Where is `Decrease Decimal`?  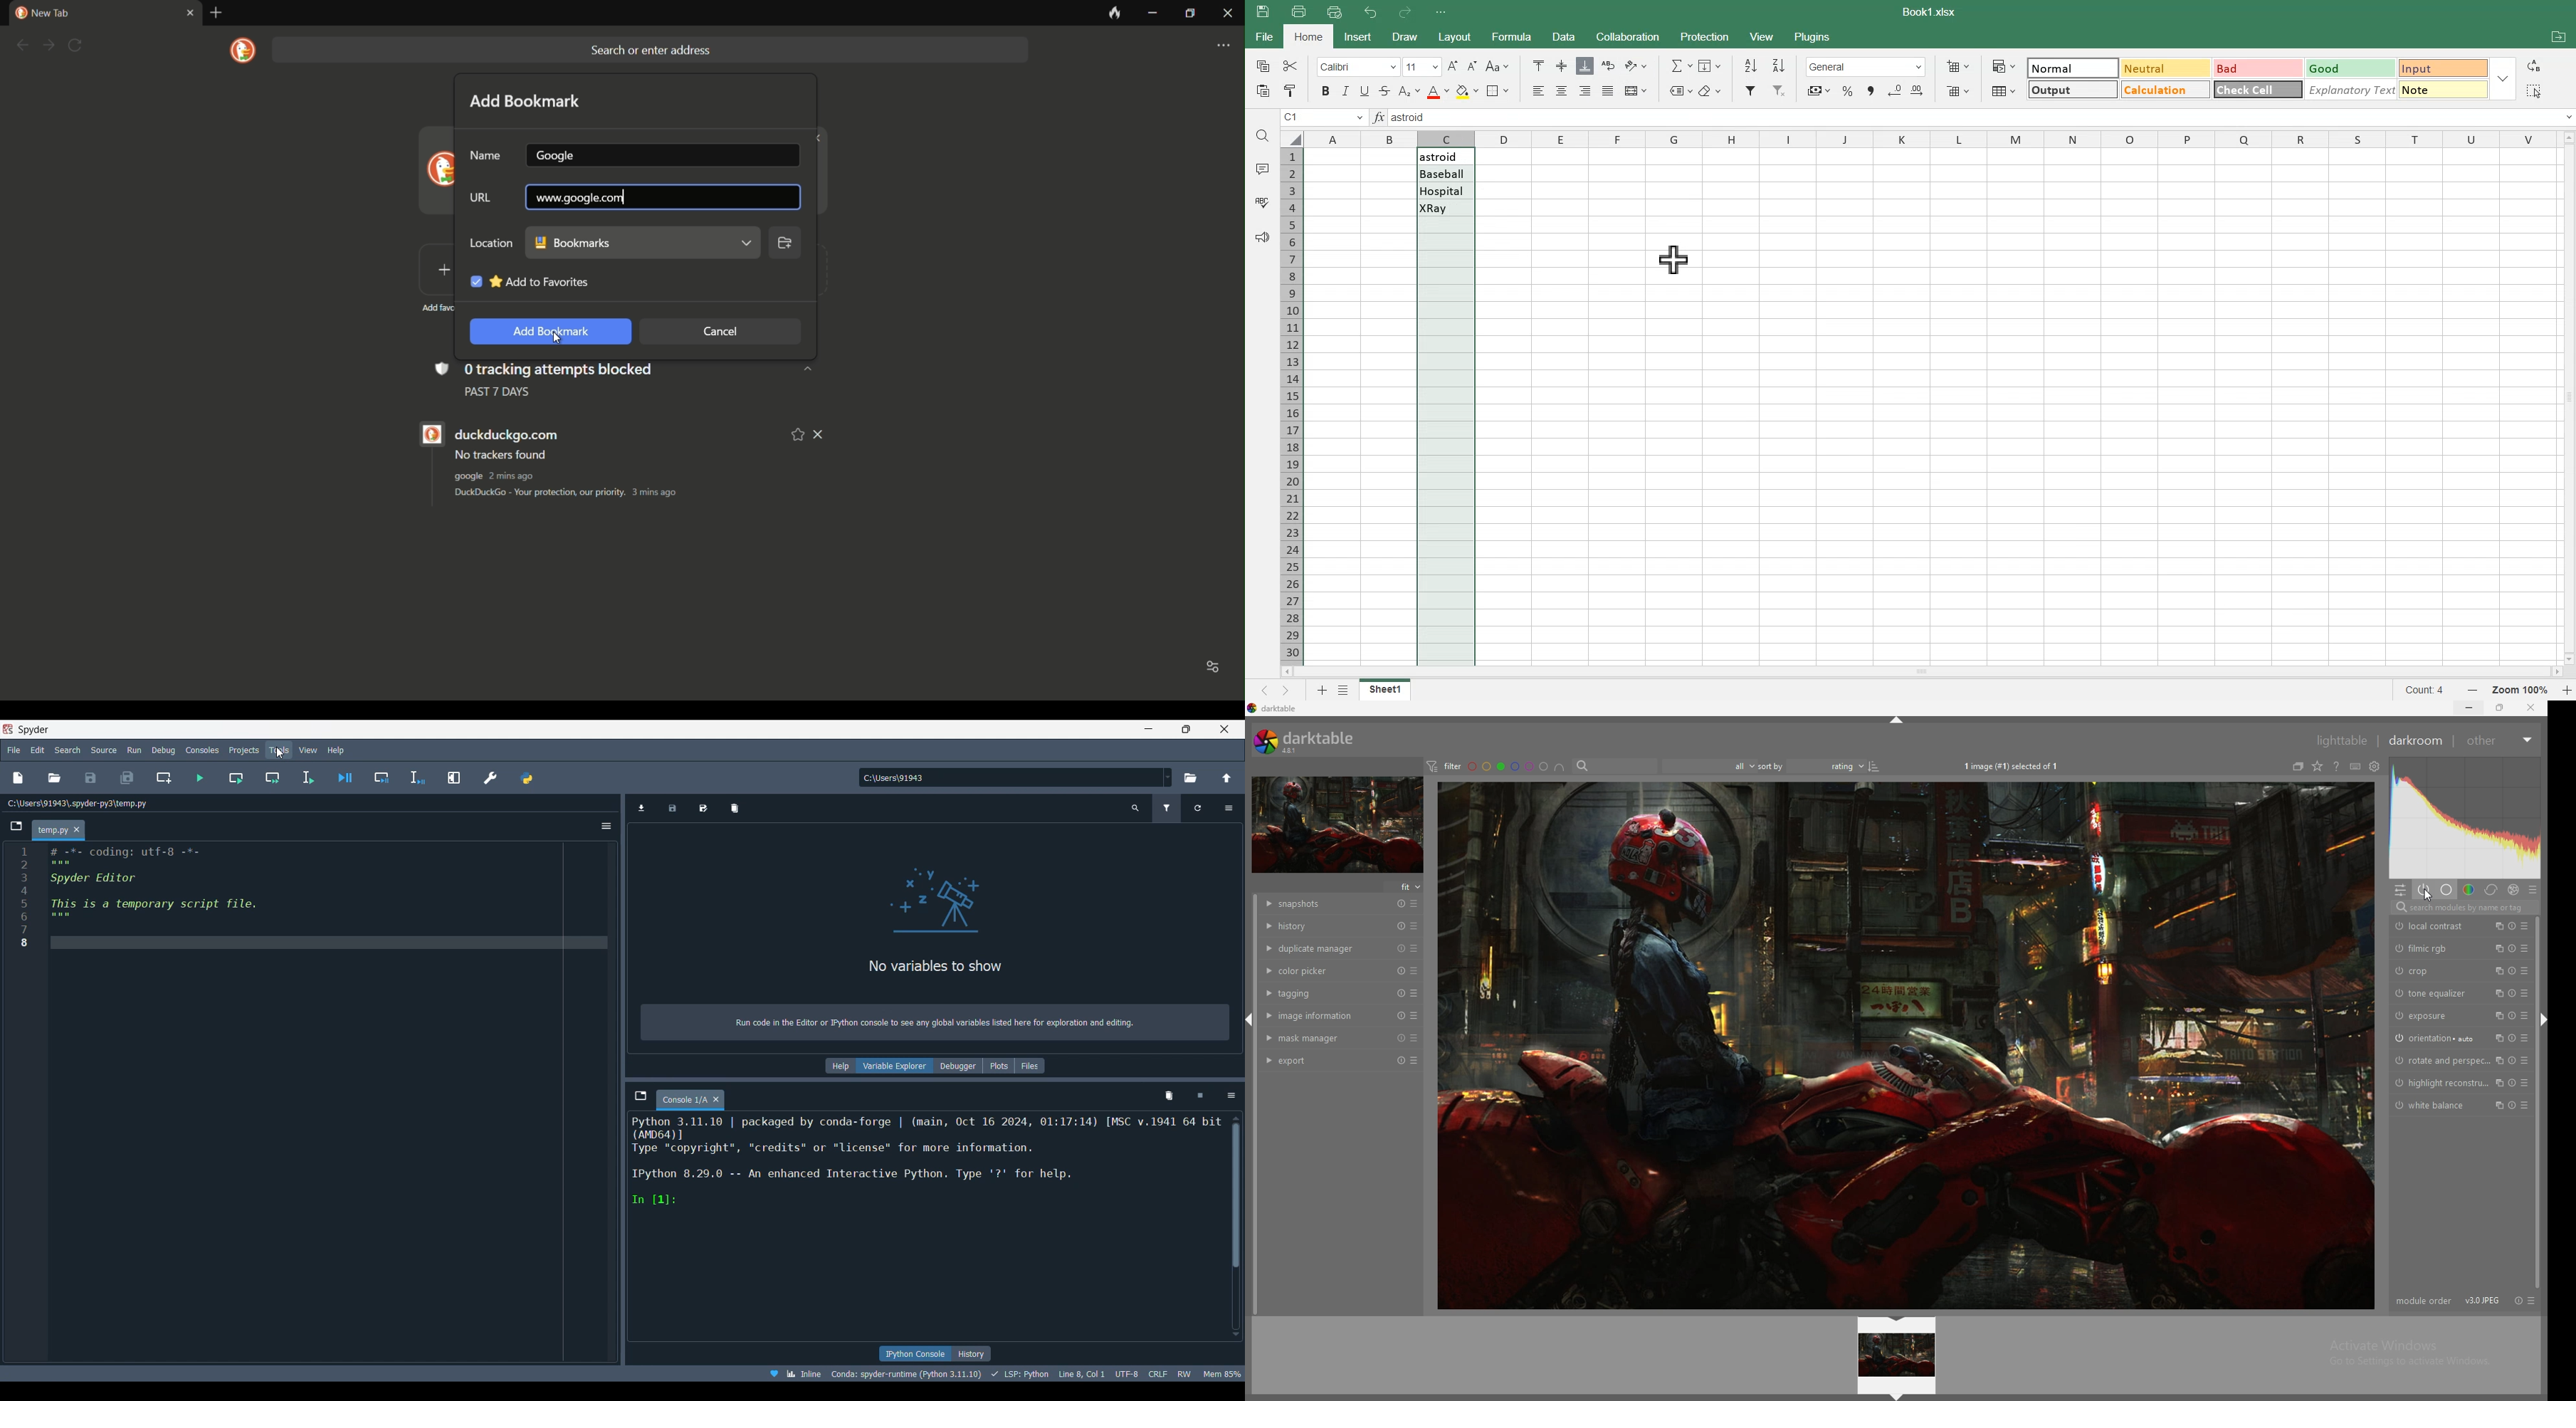 Decrease Decimal is located at coordinates (1895, 90).